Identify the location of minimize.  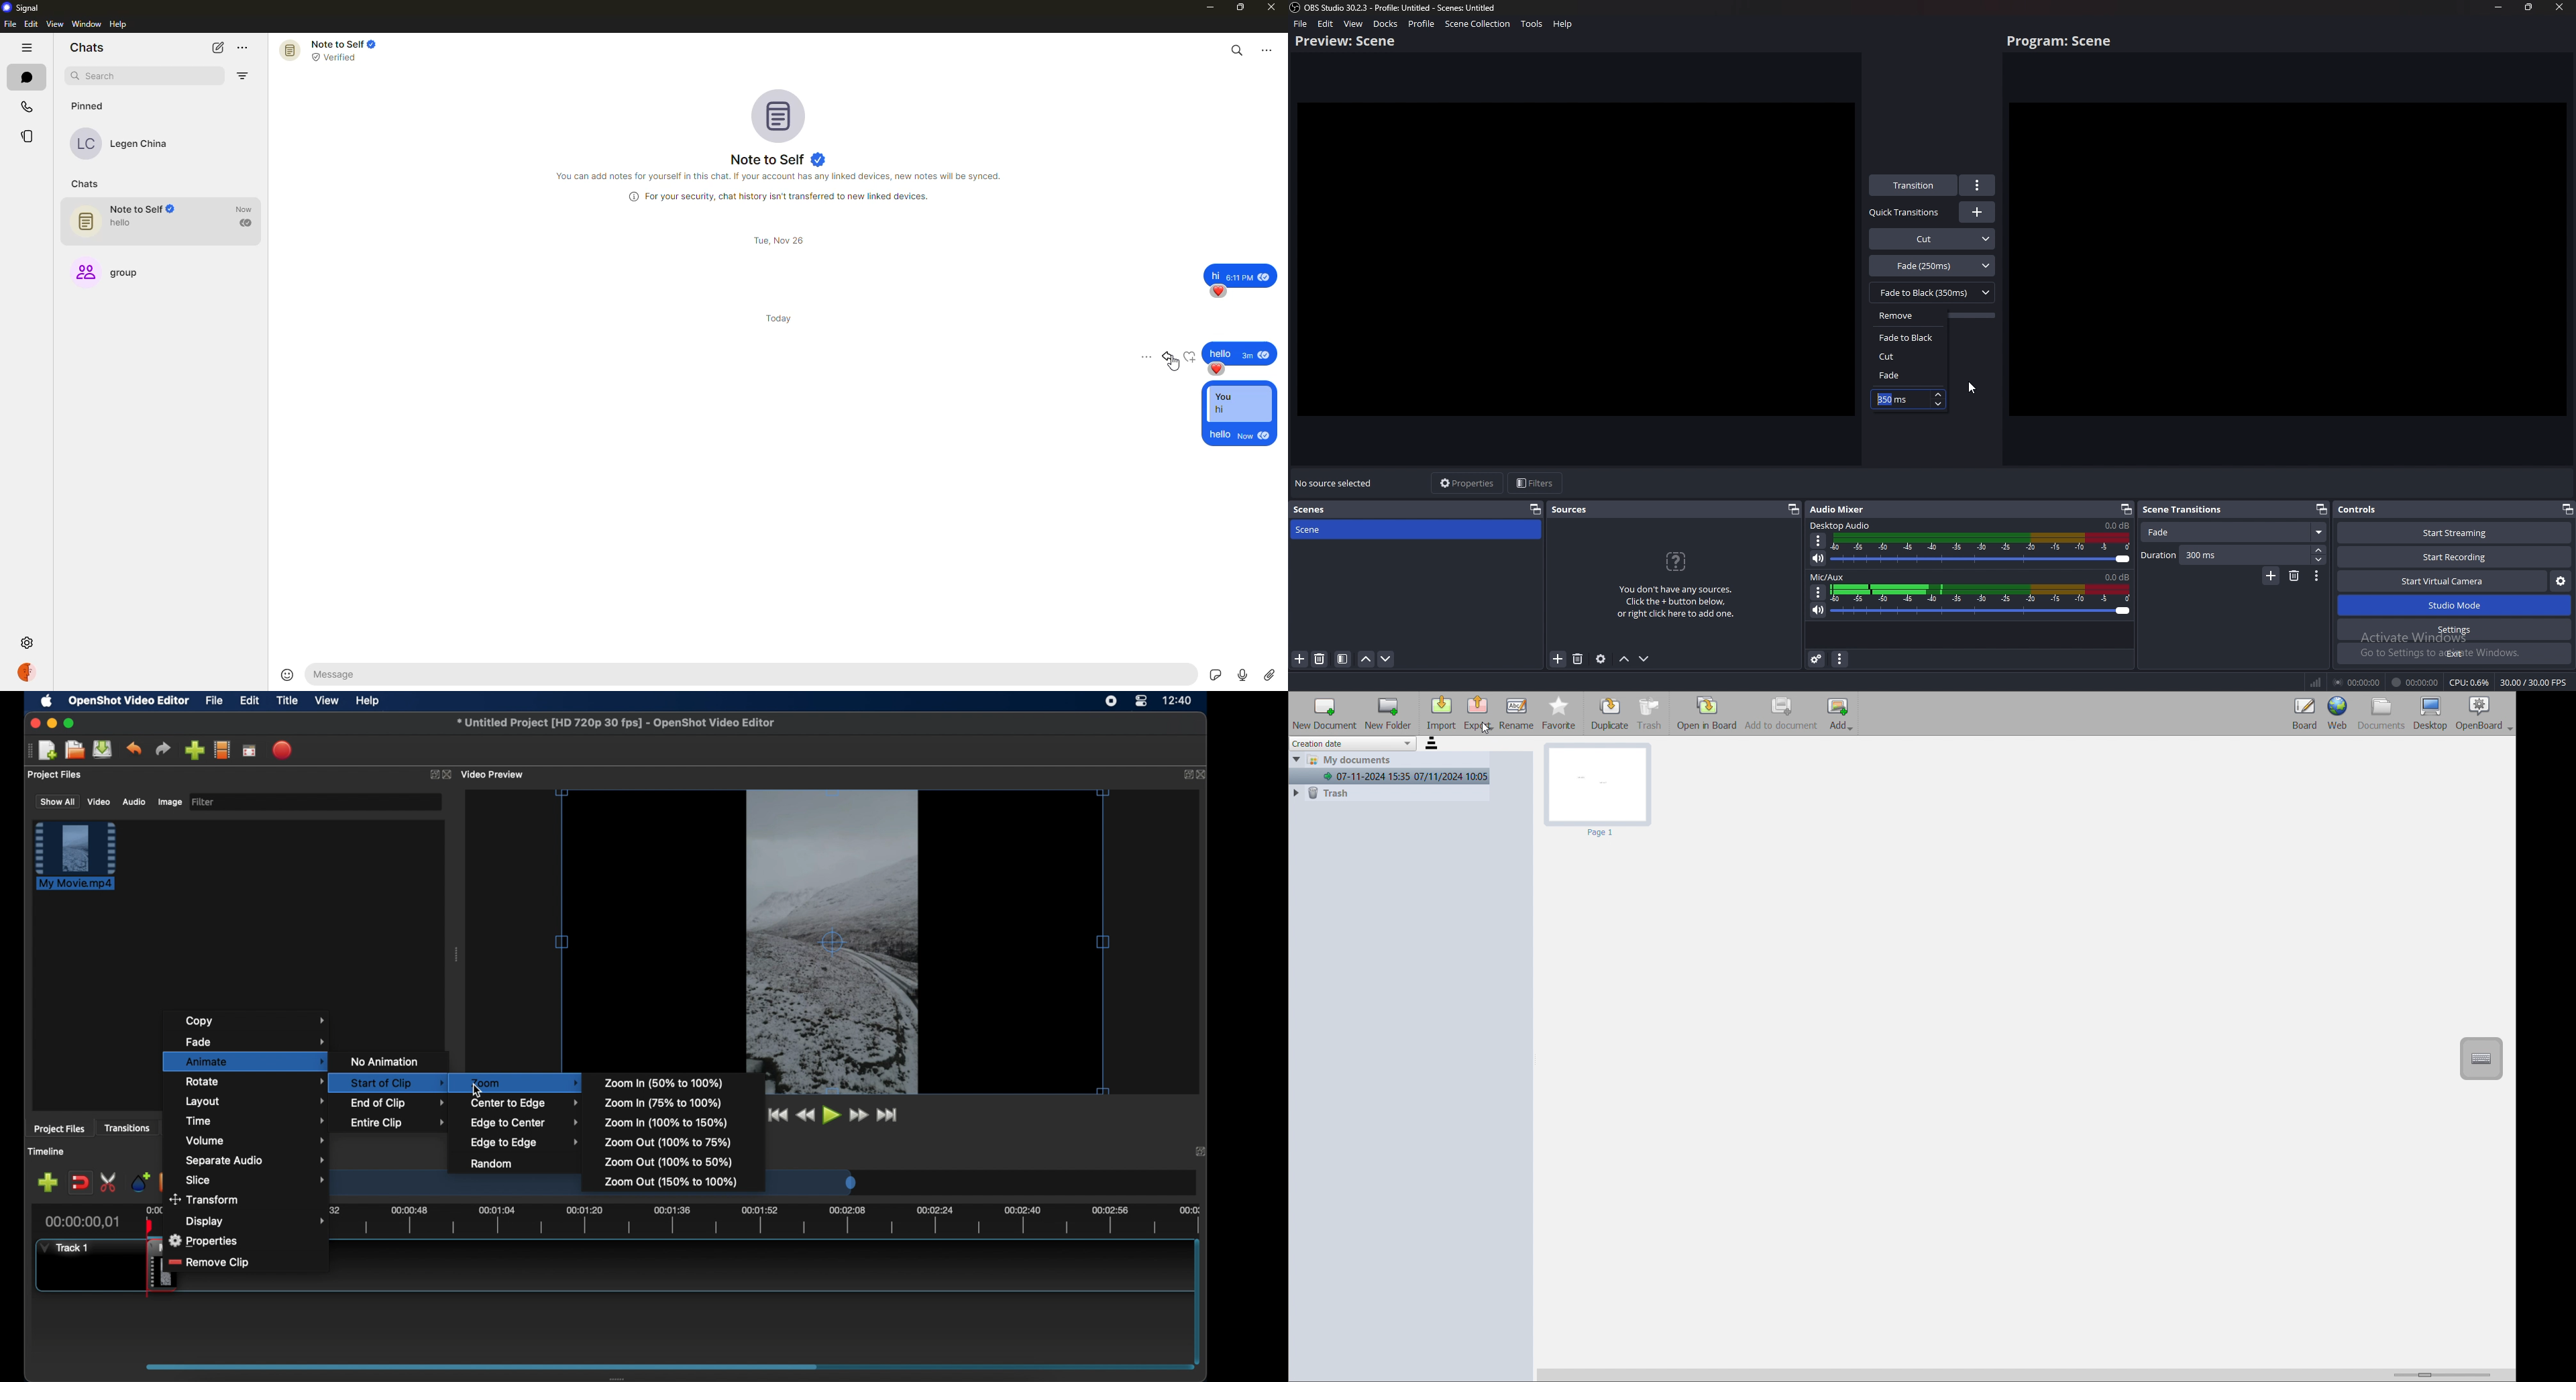
(1208, 8).